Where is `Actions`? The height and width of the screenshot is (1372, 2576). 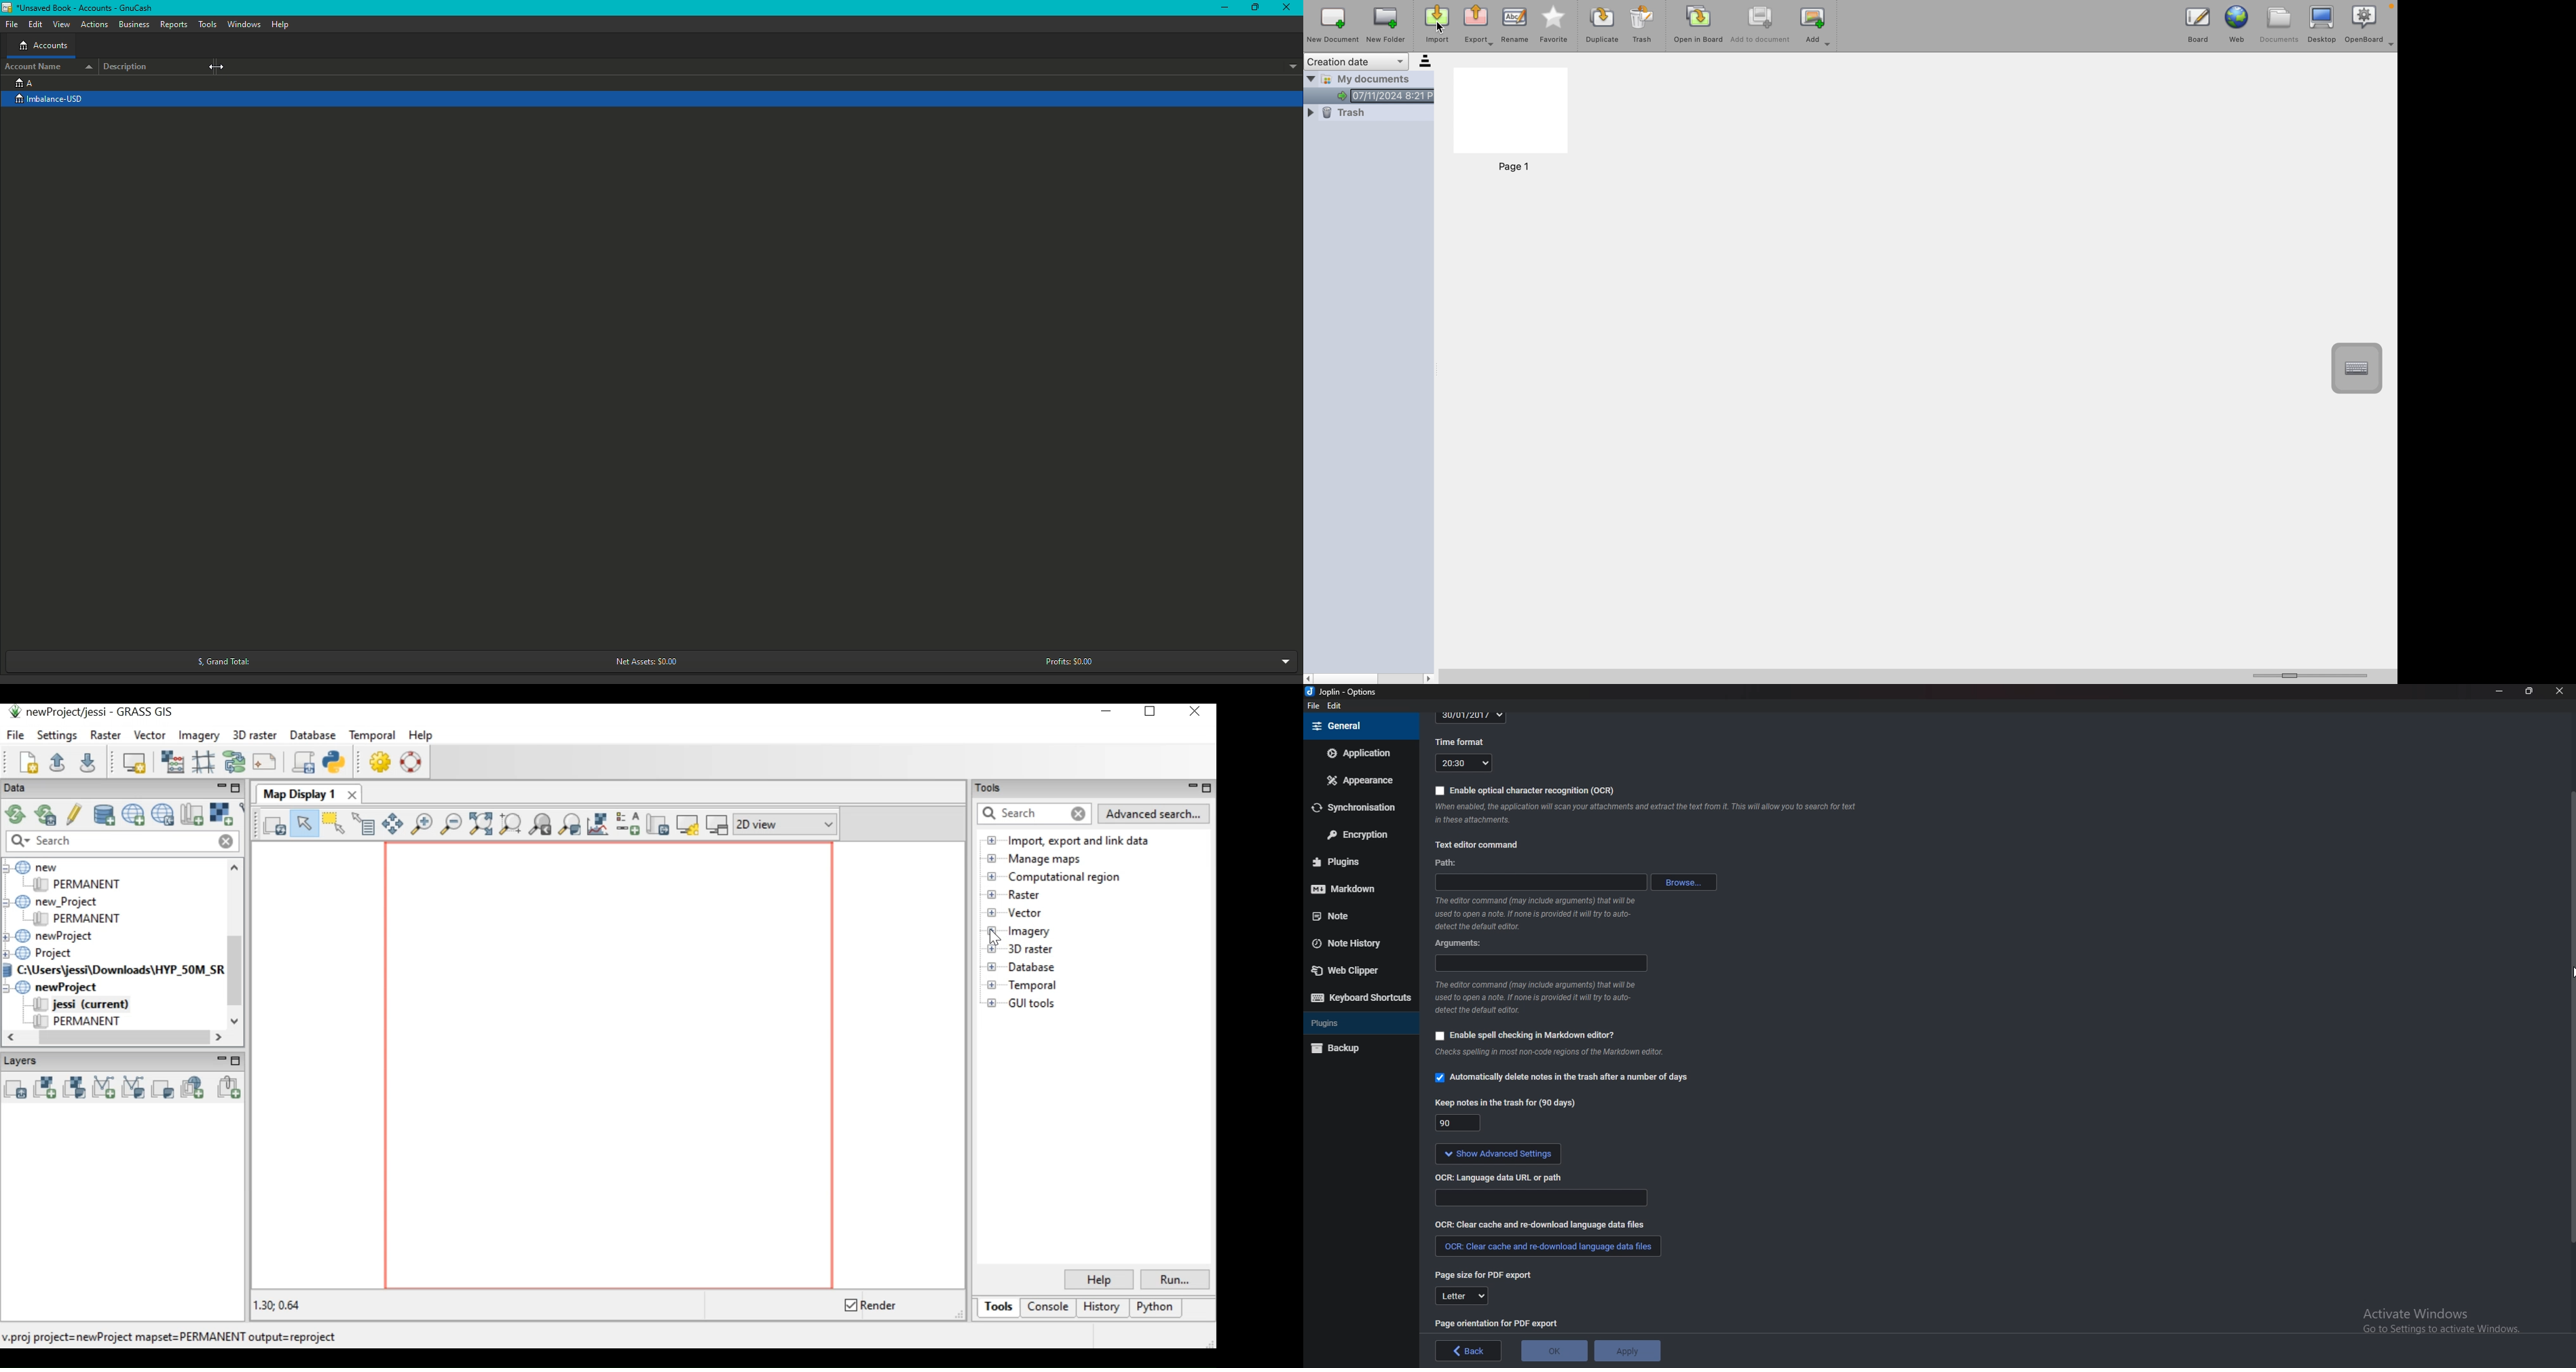 Actions is located at coordinates (95, 25).